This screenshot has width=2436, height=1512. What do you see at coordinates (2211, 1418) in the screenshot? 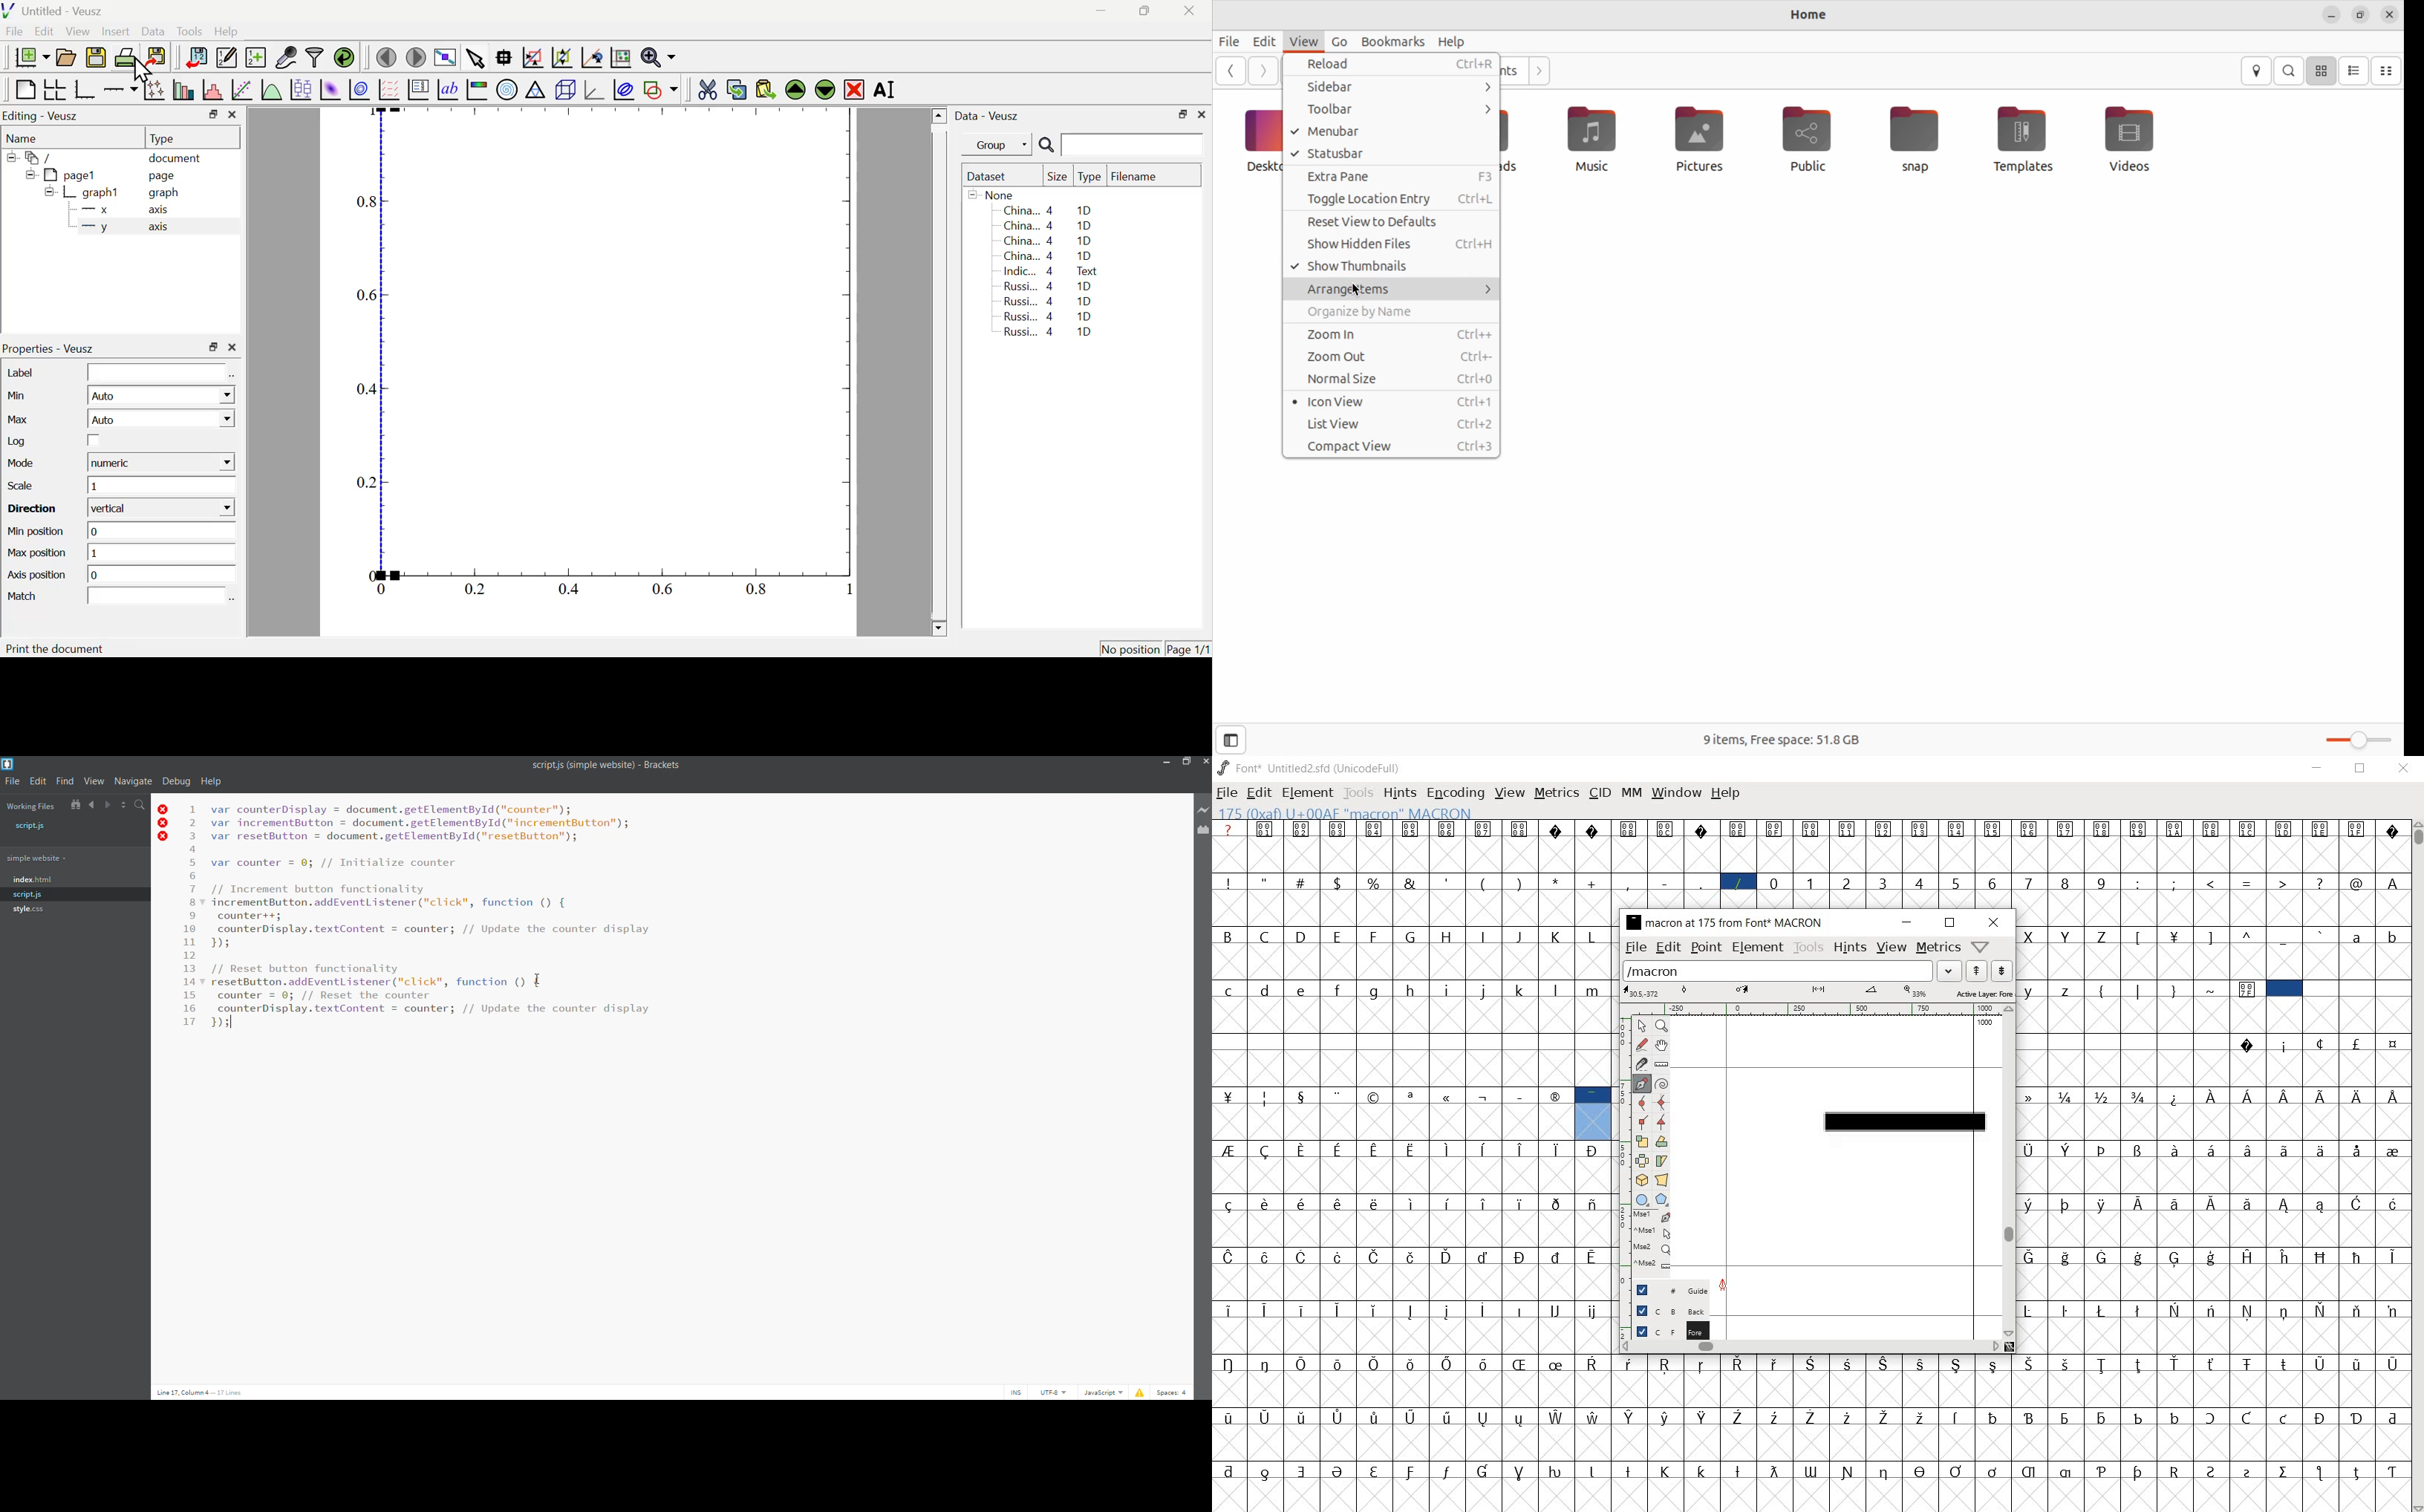
I see `Symbol` at bounding box center [2211, 1418].